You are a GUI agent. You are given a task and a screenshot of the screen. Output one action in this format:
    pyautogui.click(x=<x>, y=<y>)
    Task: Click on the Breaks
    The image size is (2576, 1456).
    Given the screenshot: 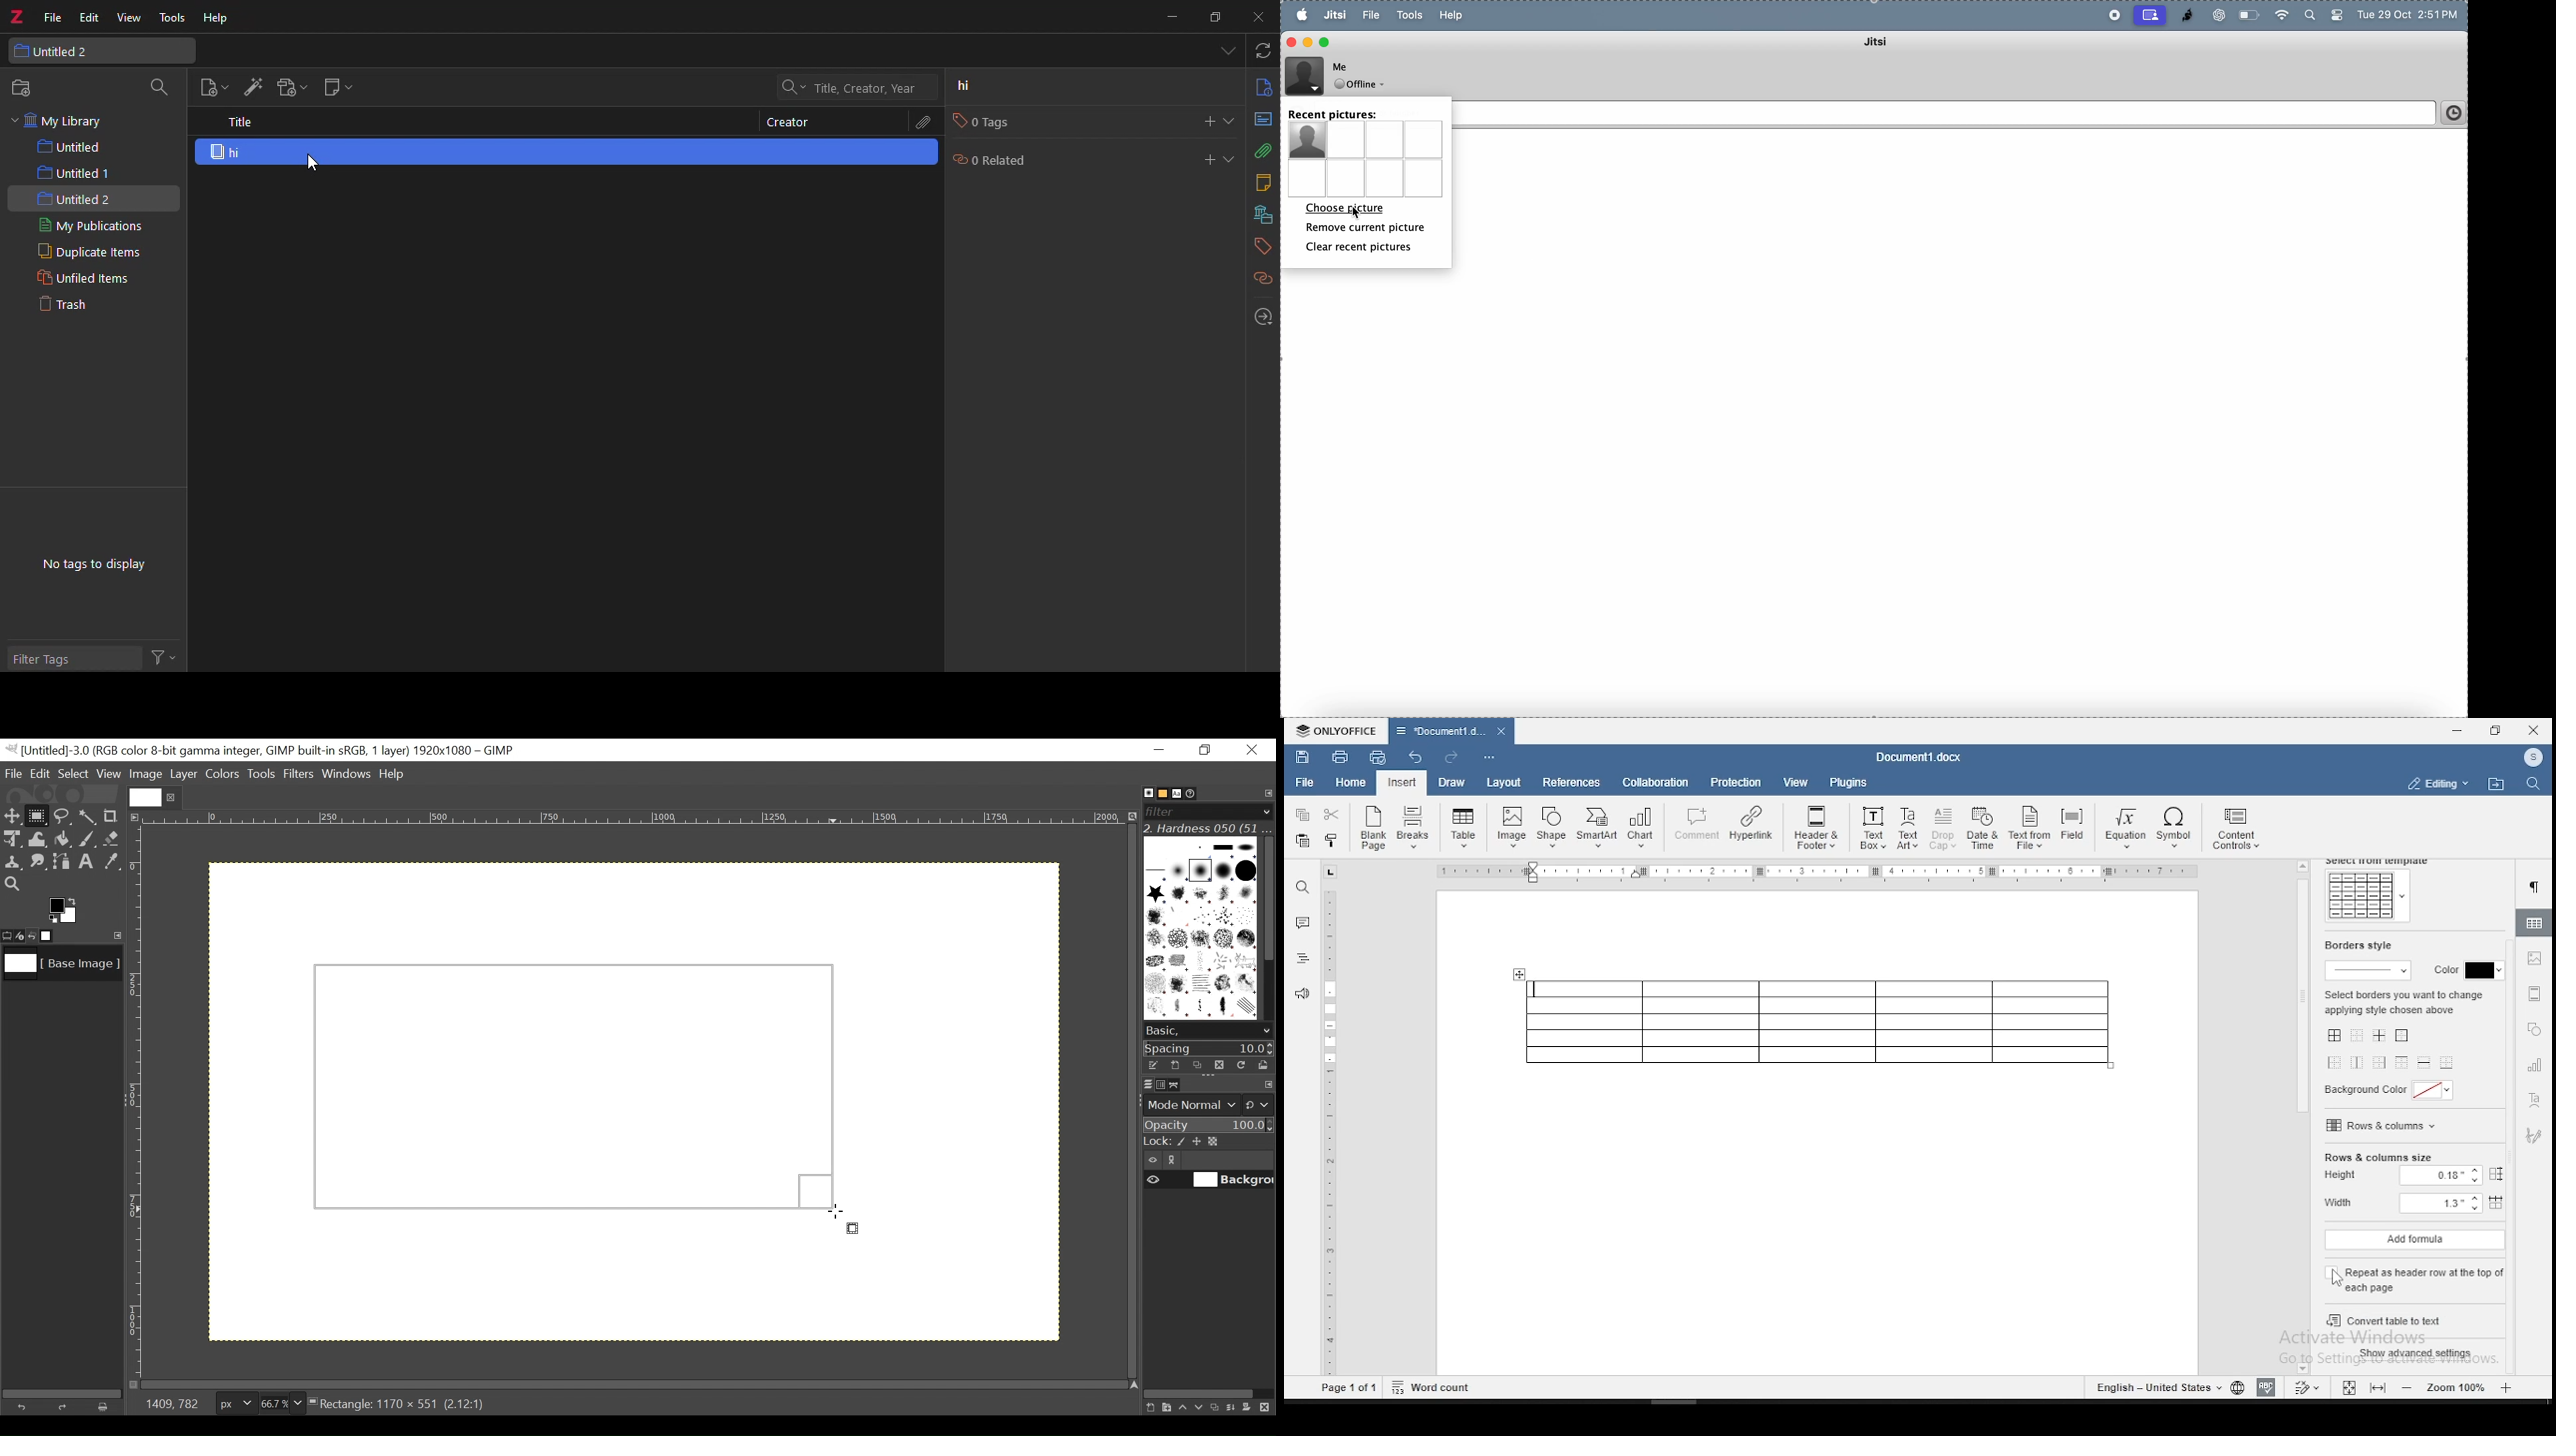 What is the action you would take?
    pyautogui.click(x=1415, y=830)
    